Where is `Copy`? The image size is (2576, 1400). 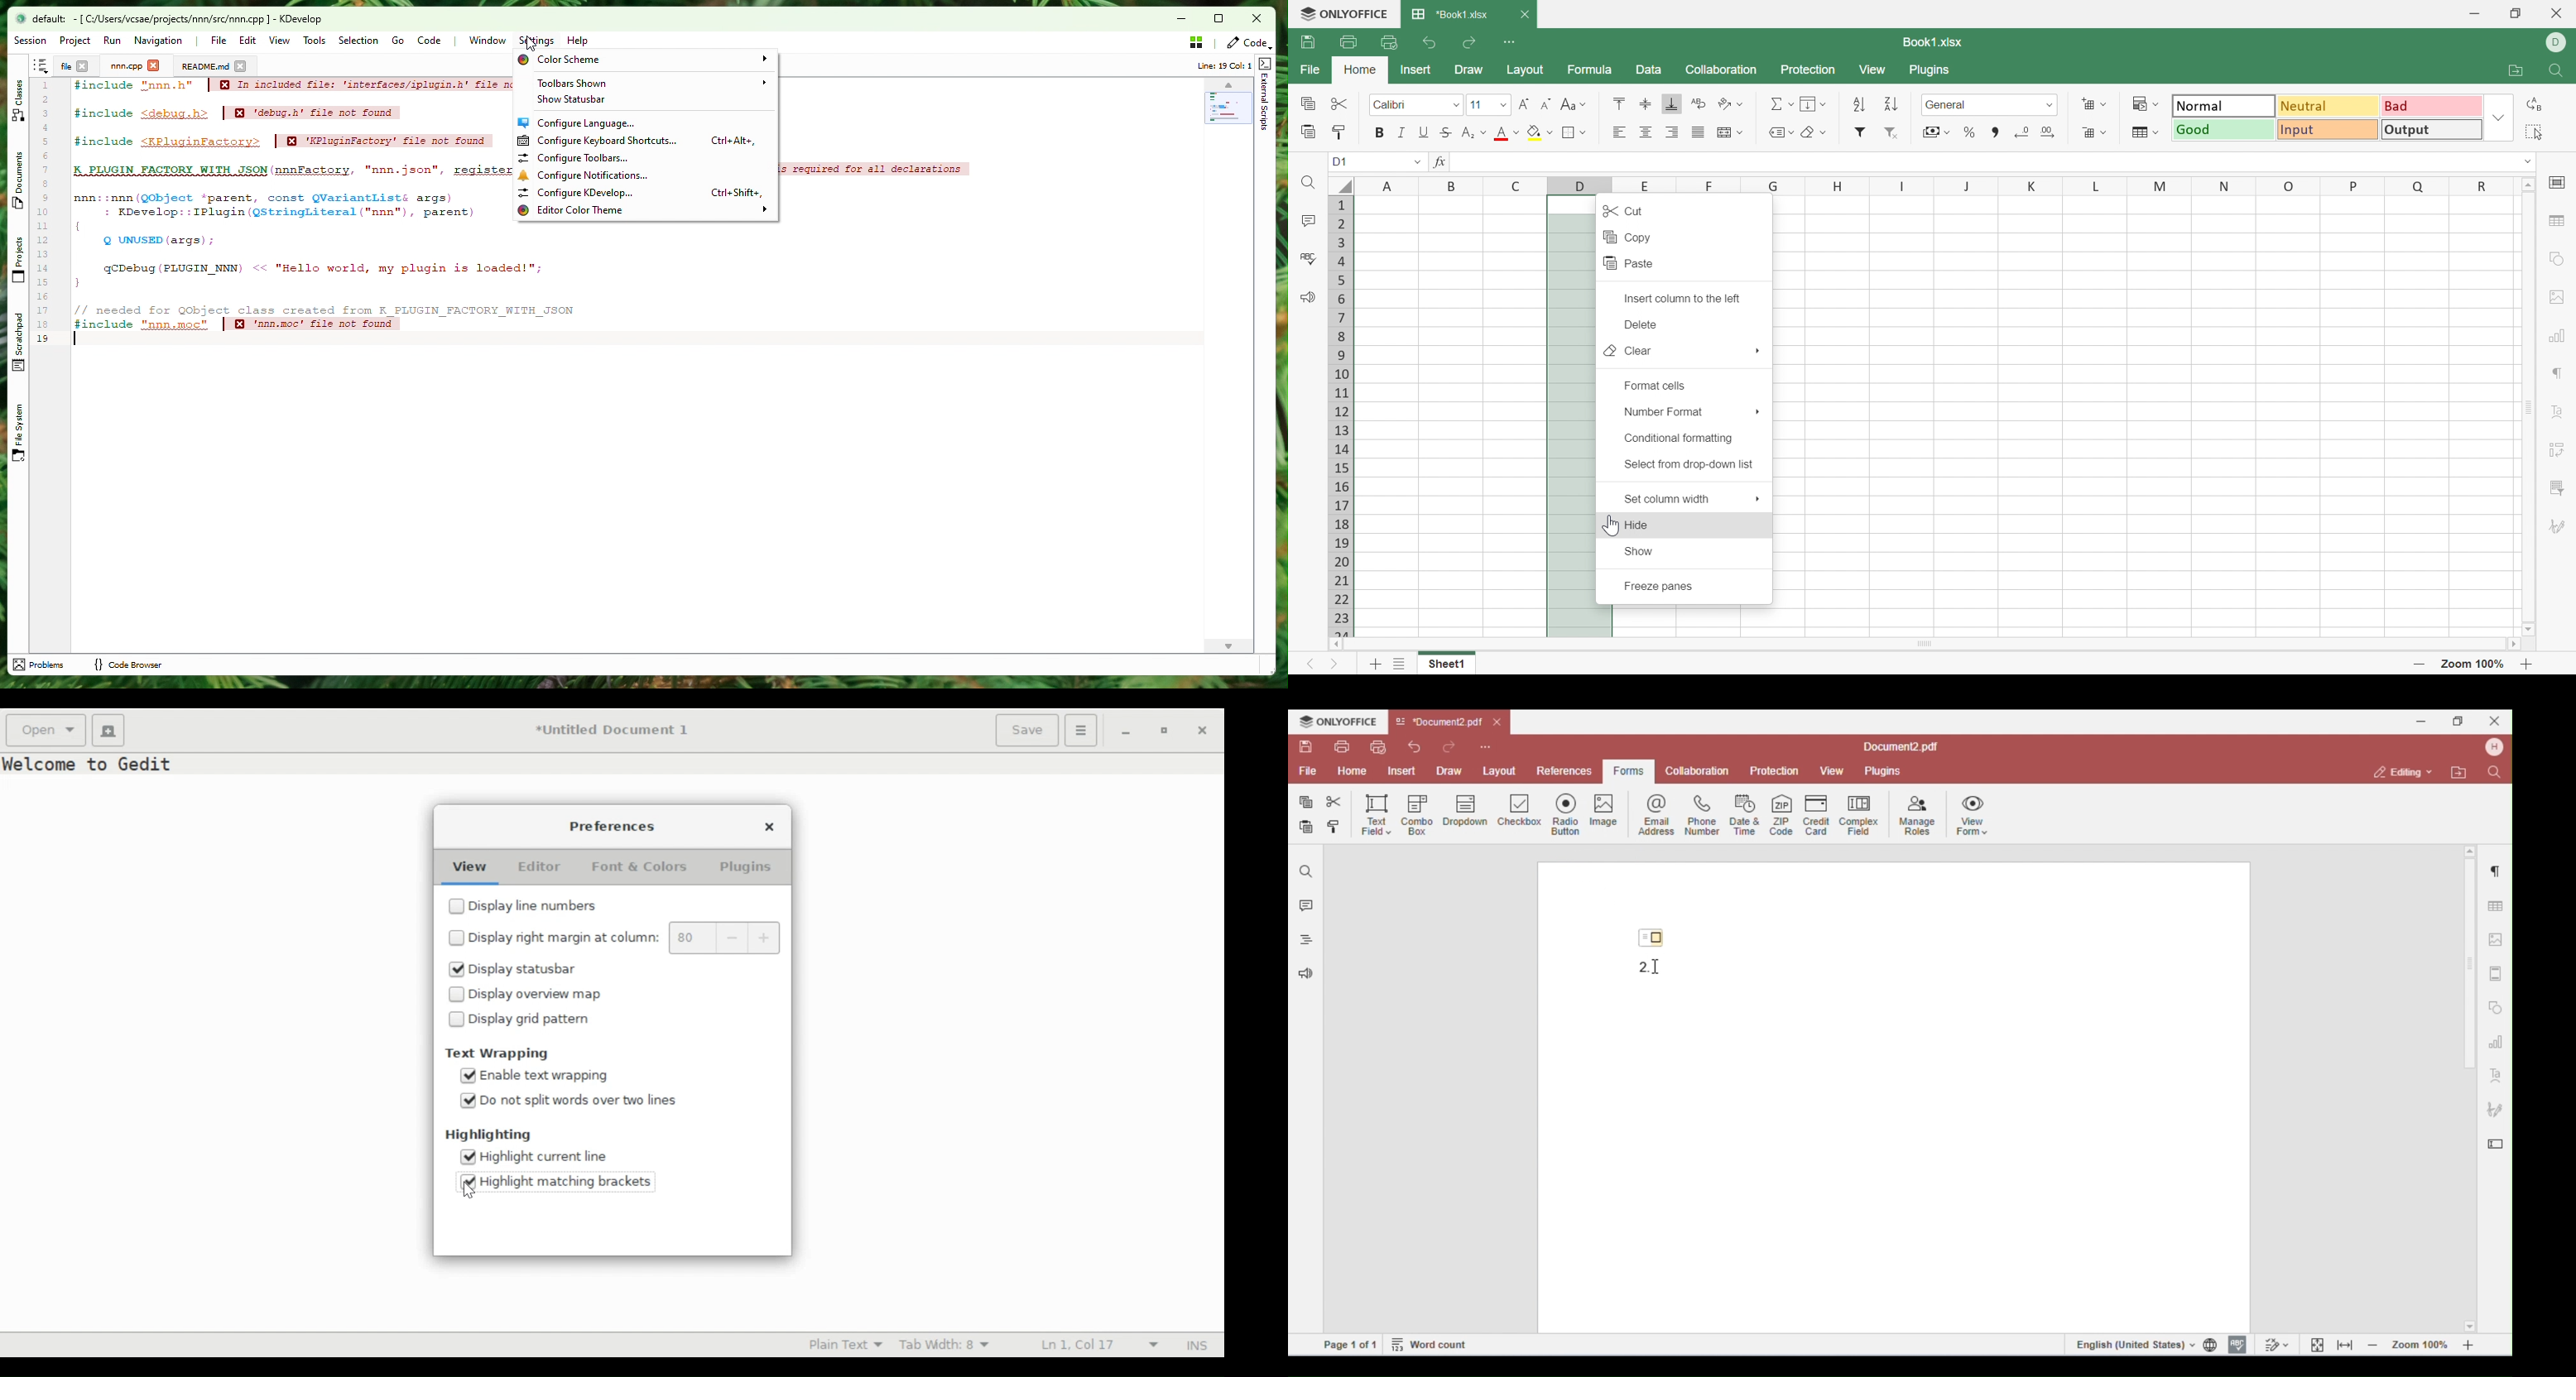 Copy is located at coordinates (1308, 102).